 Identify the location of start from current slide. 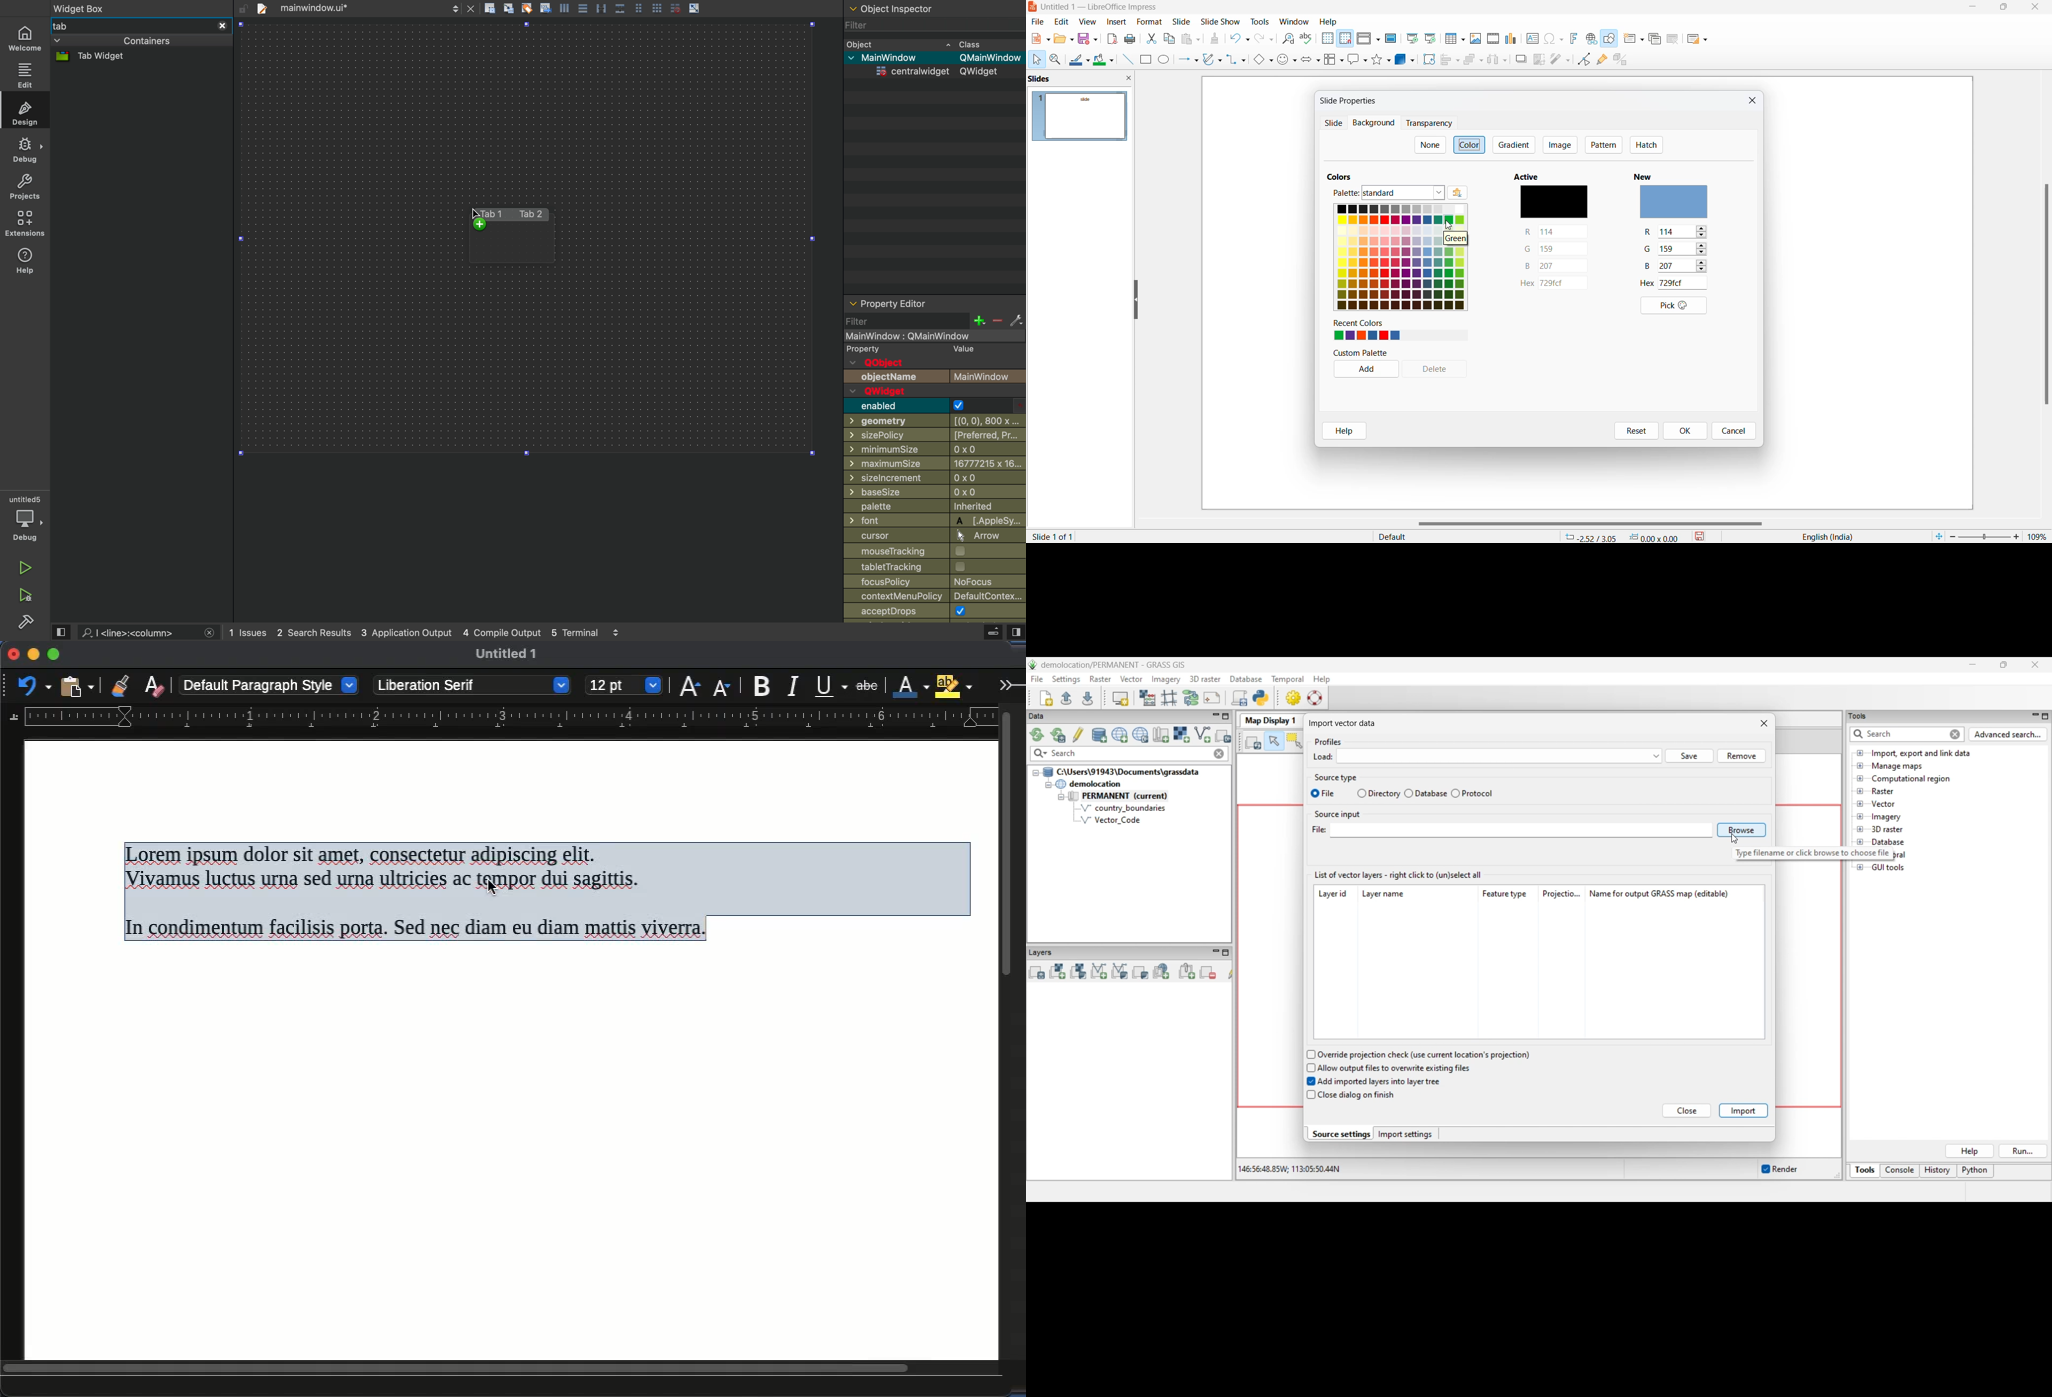
(1429, 38).